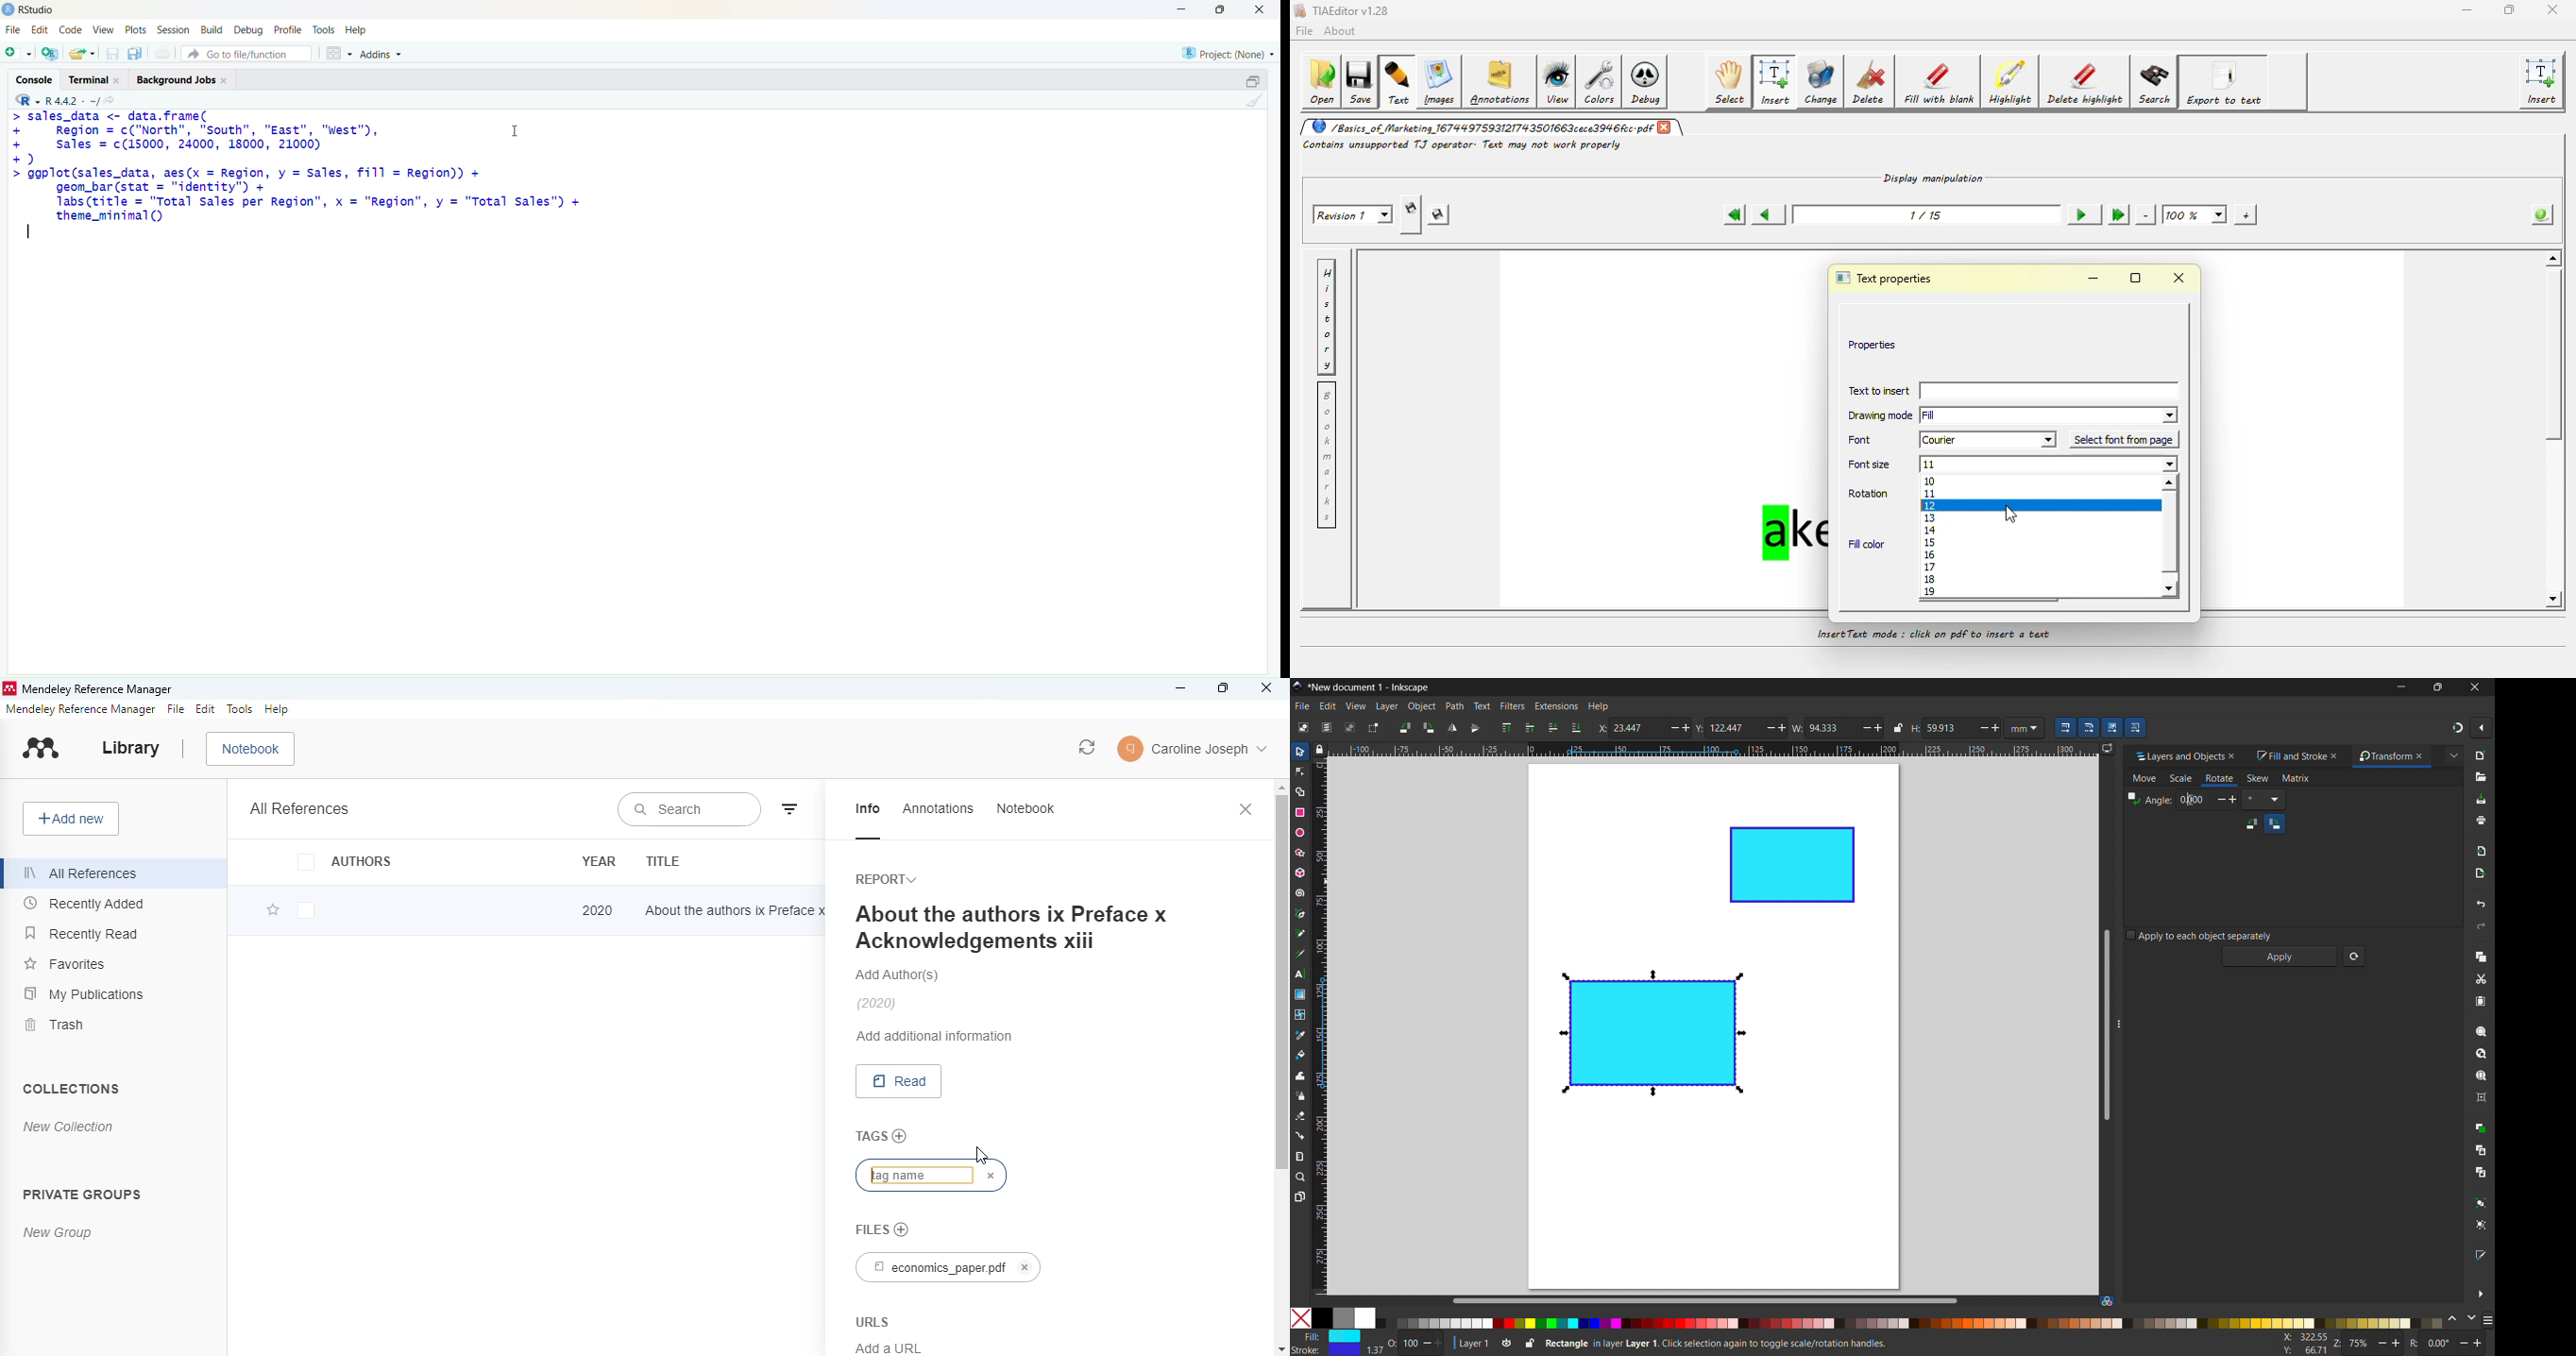  I want to click on move patterns along with the objects, so click(2135, 727).